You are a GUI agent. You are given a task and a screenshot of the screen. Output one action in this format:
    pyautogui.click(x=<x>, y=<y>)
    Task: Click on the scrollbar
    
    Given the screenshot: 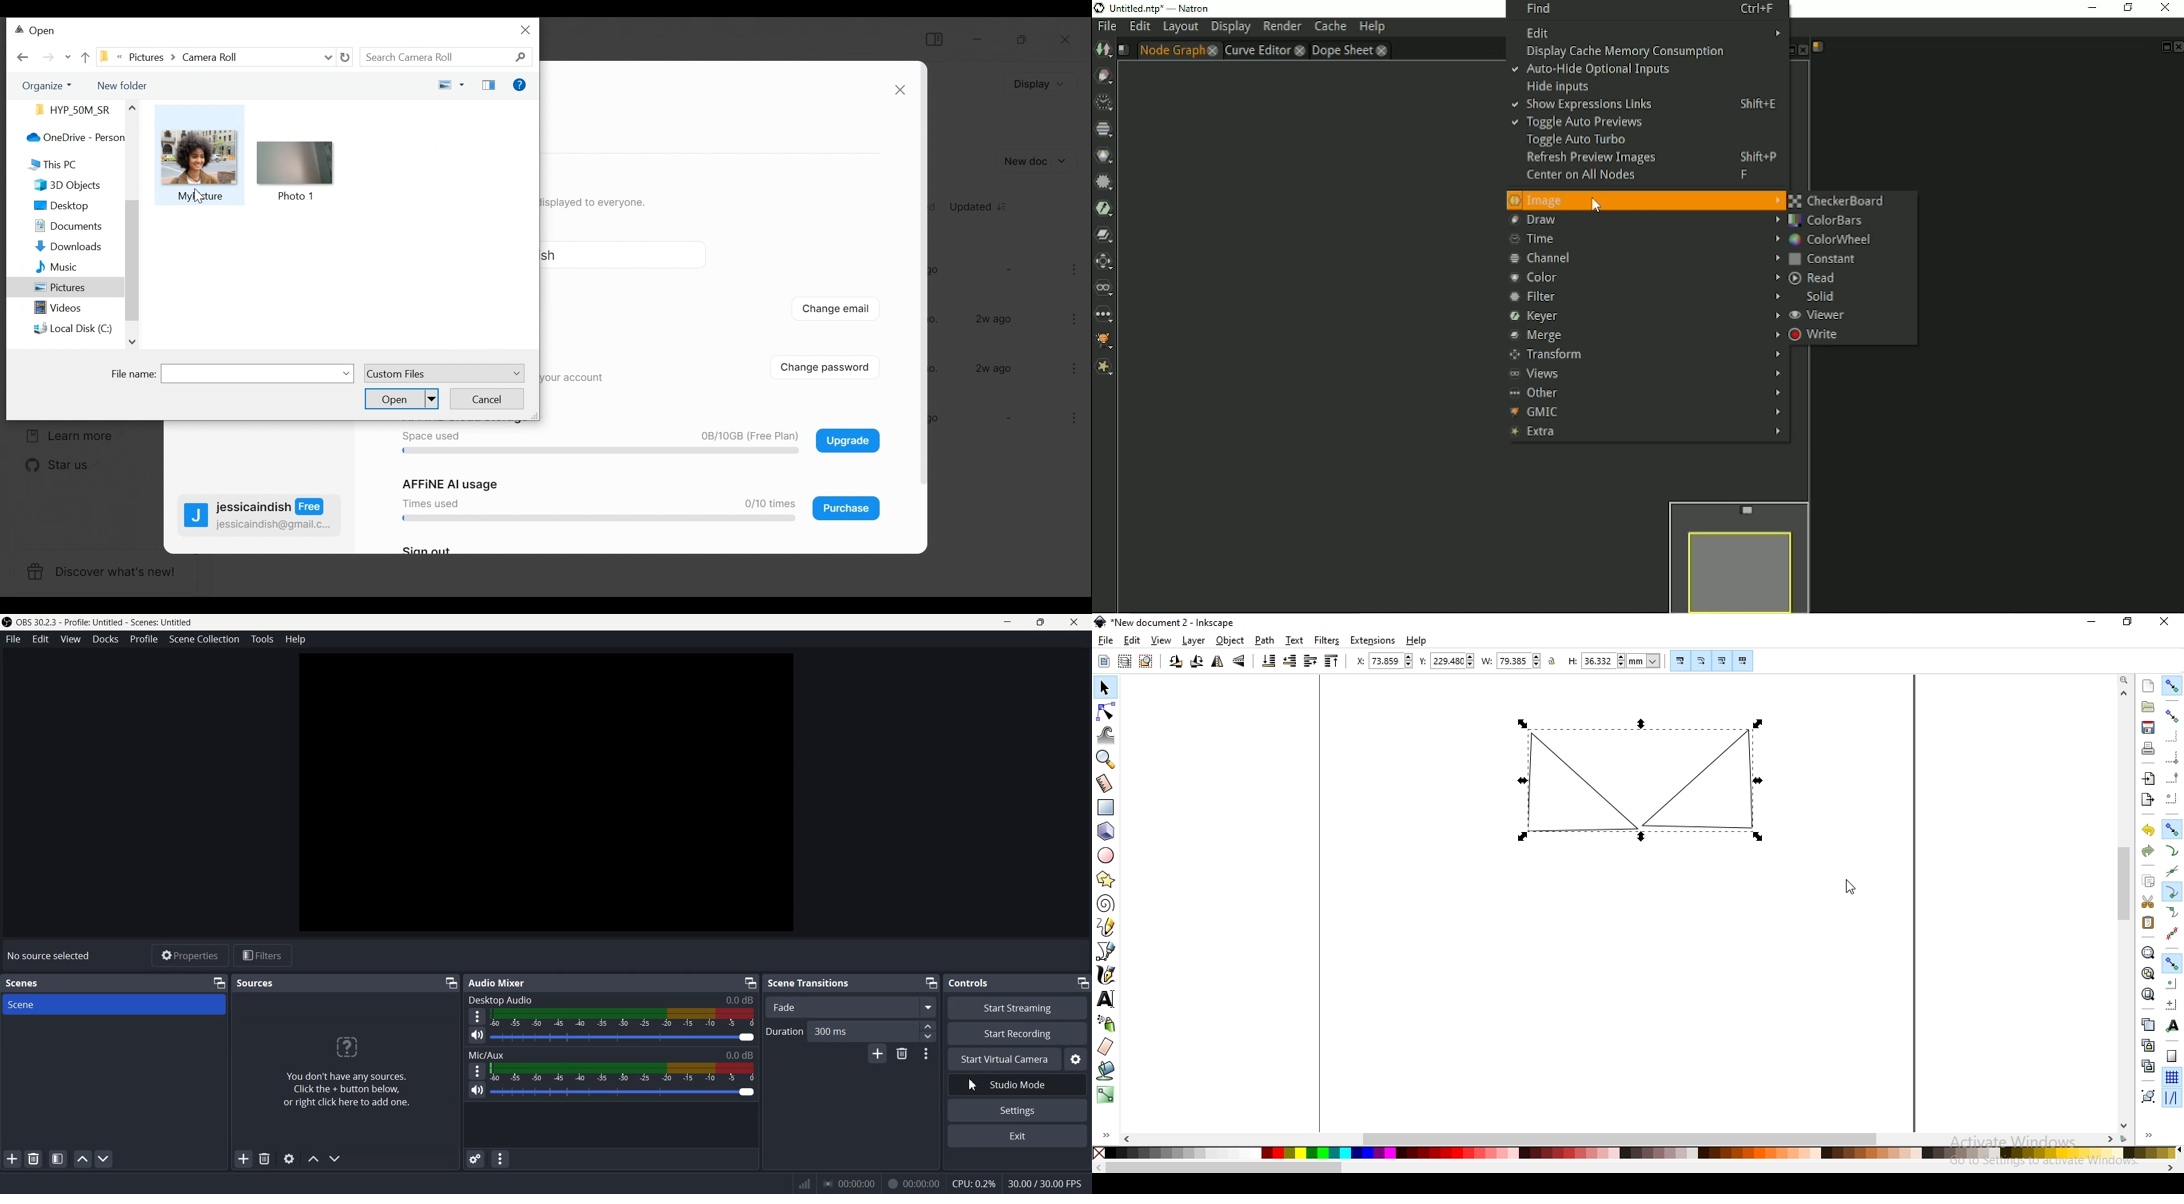 What is the action you would take?
    pyautogui.click(x=1218, y=1168)
    